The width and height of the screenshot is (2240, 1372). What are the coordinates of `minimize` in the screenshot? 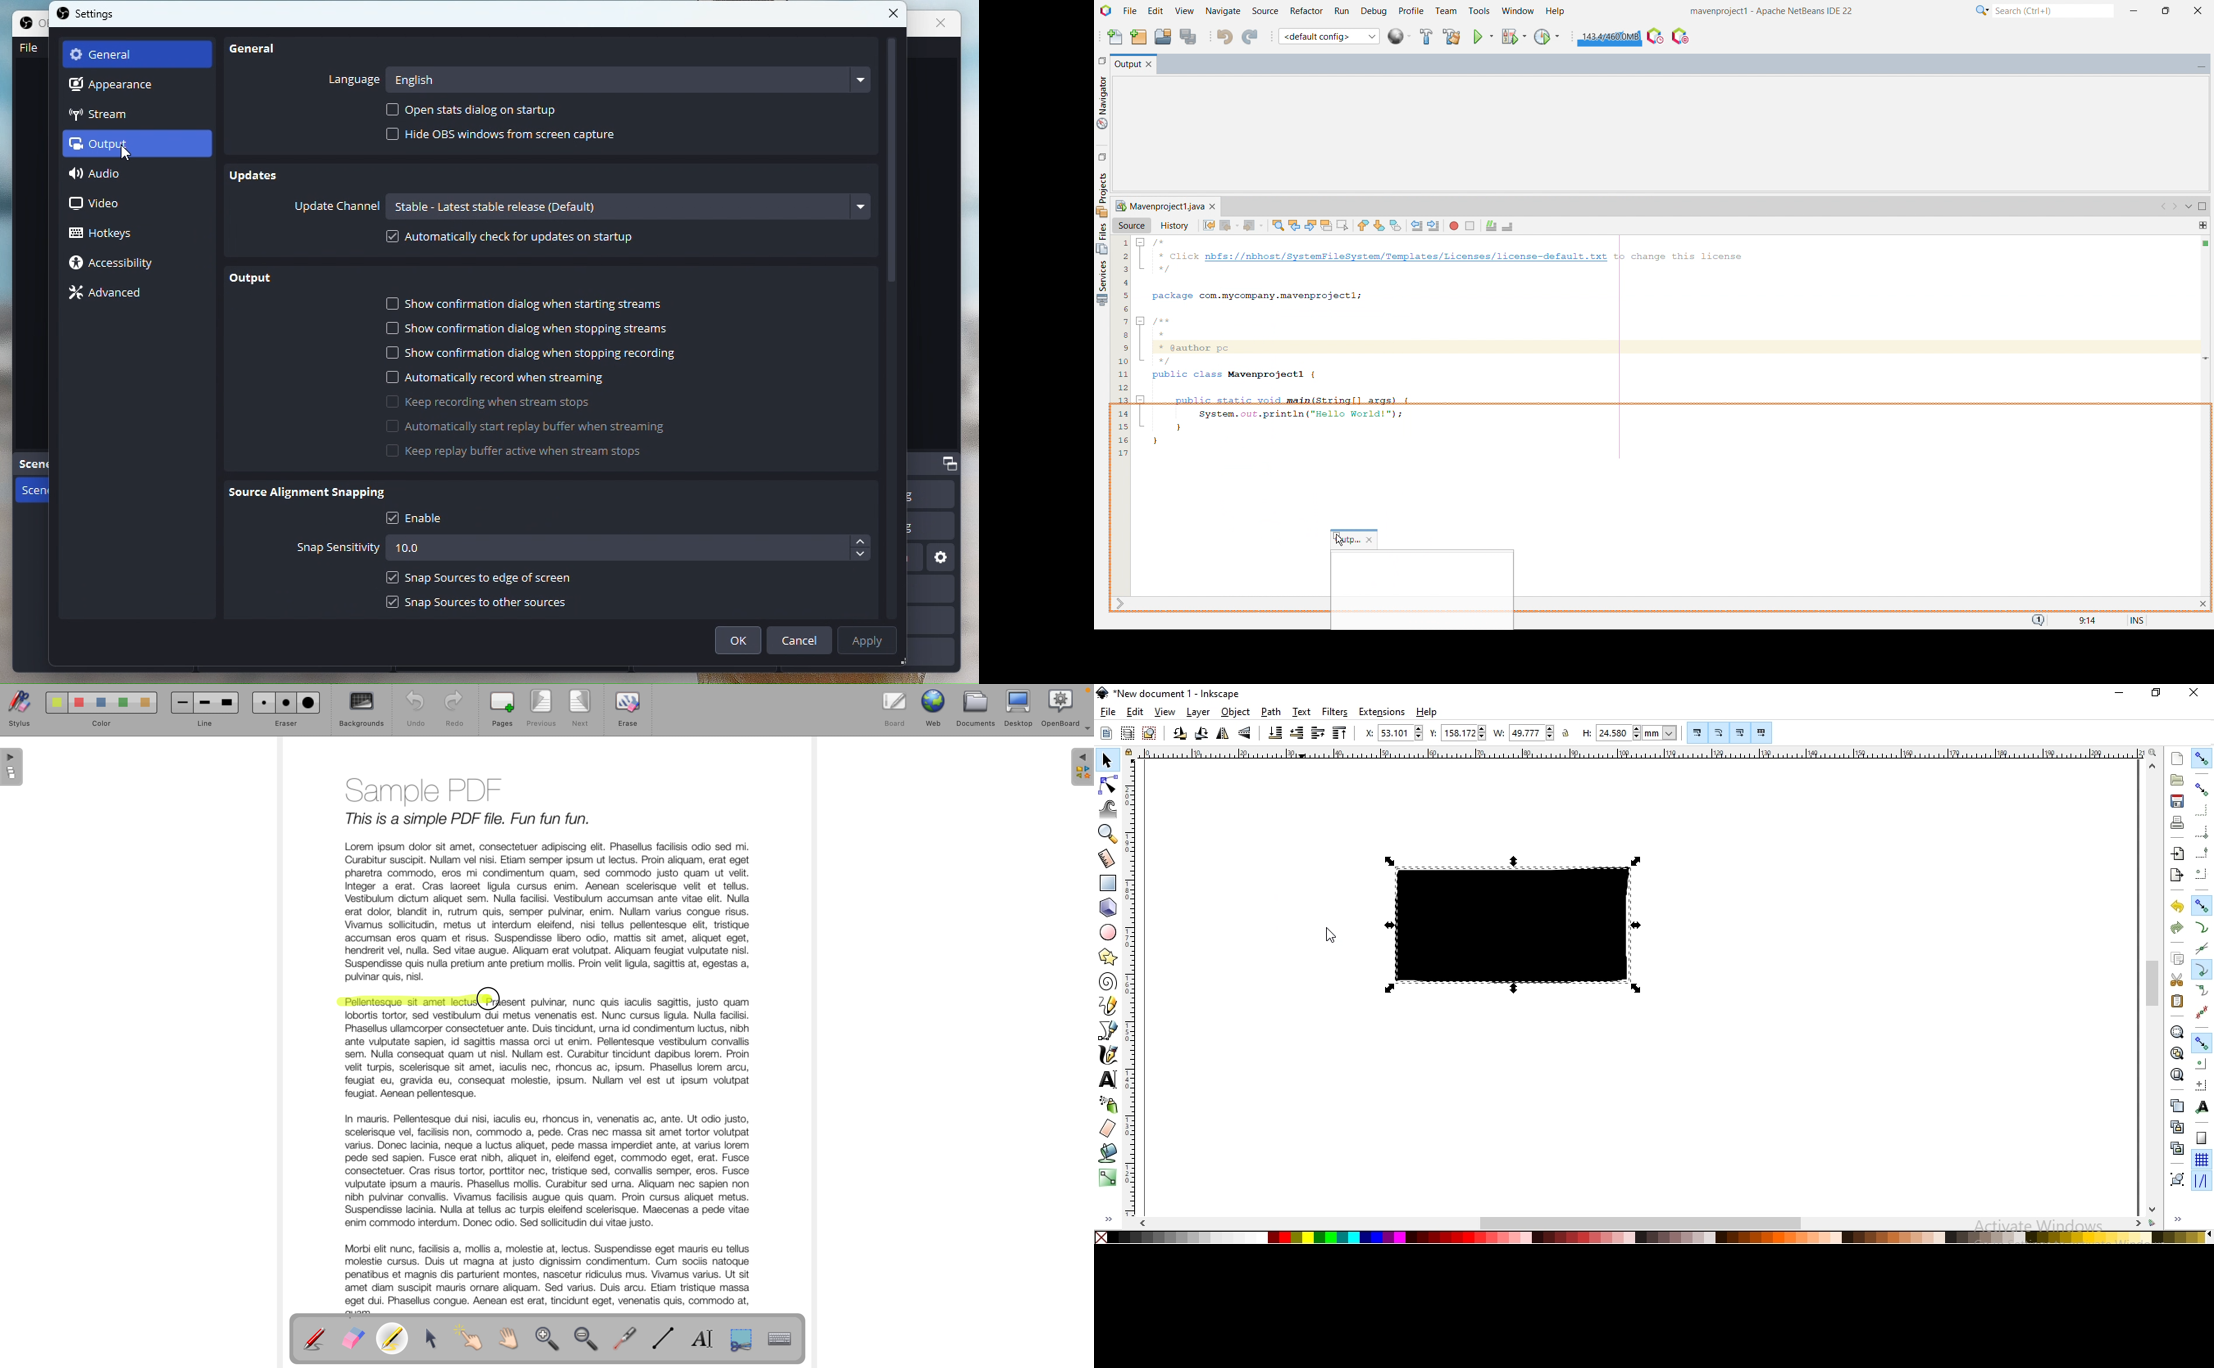 It's located at (2120, 694).